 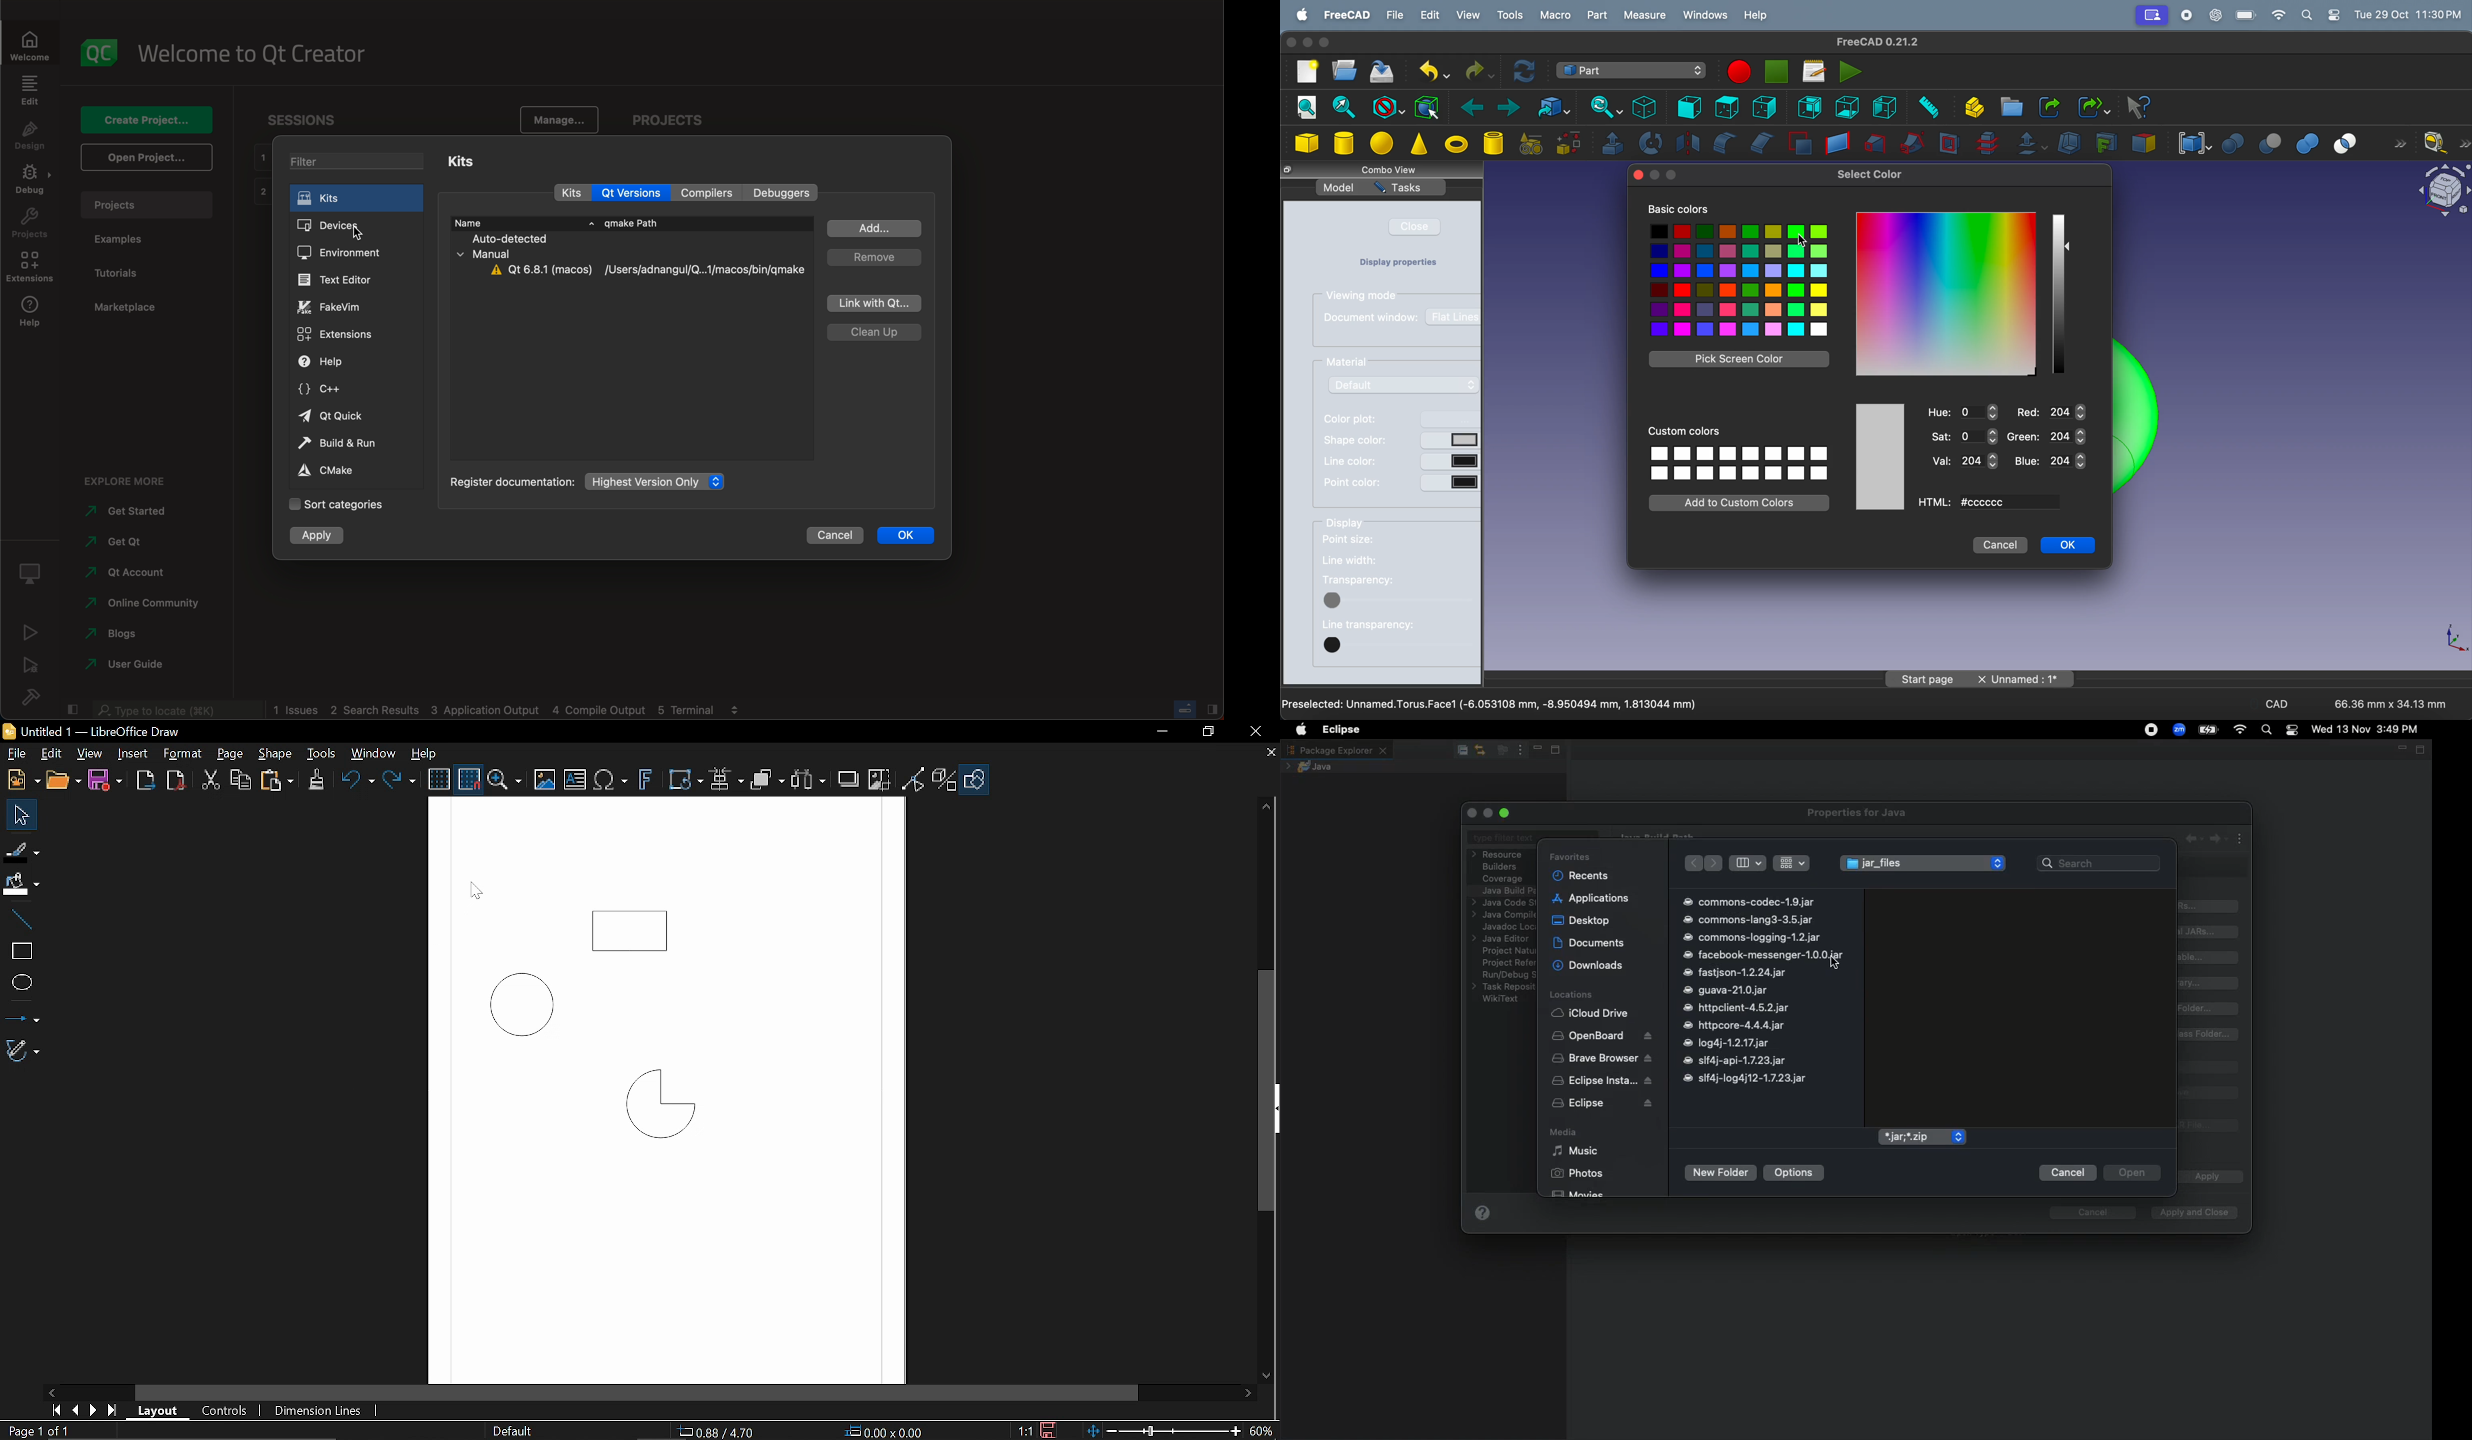 I want to click on tasks, so click(x=1405, y=188).